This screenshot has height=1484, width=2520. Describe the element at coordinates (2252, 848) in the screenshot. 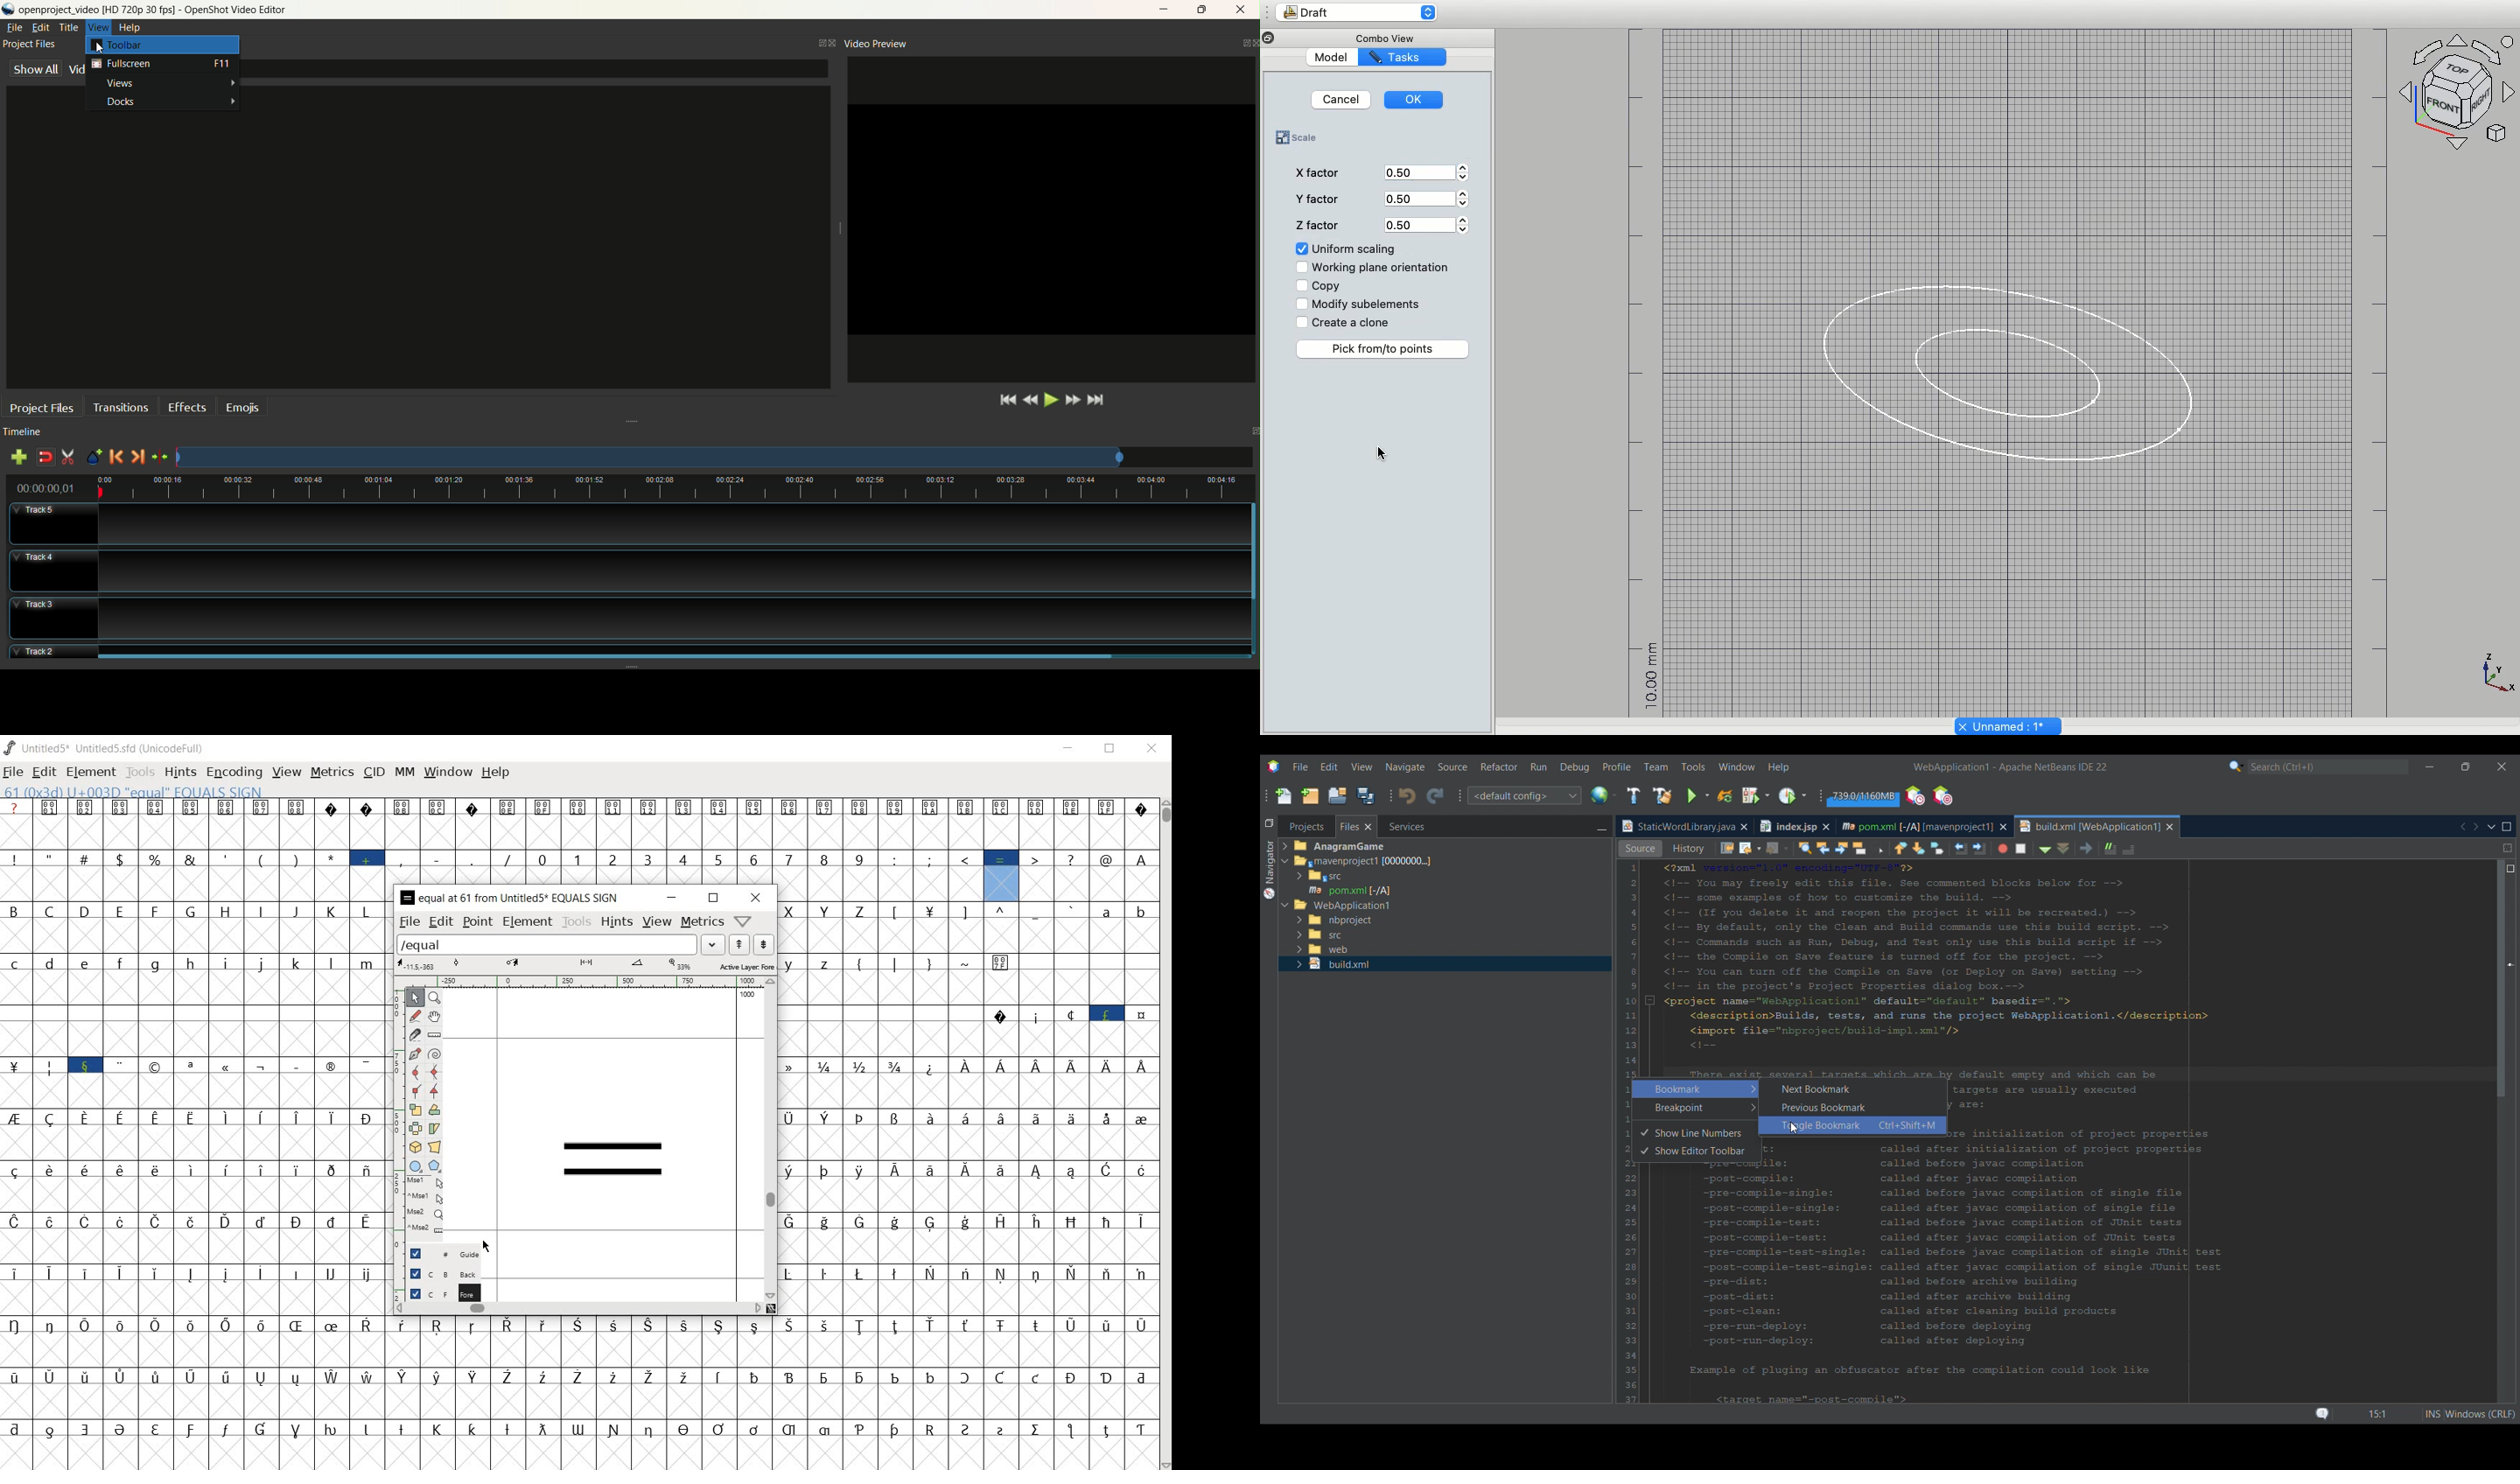

I see `Uncomment` at that location.